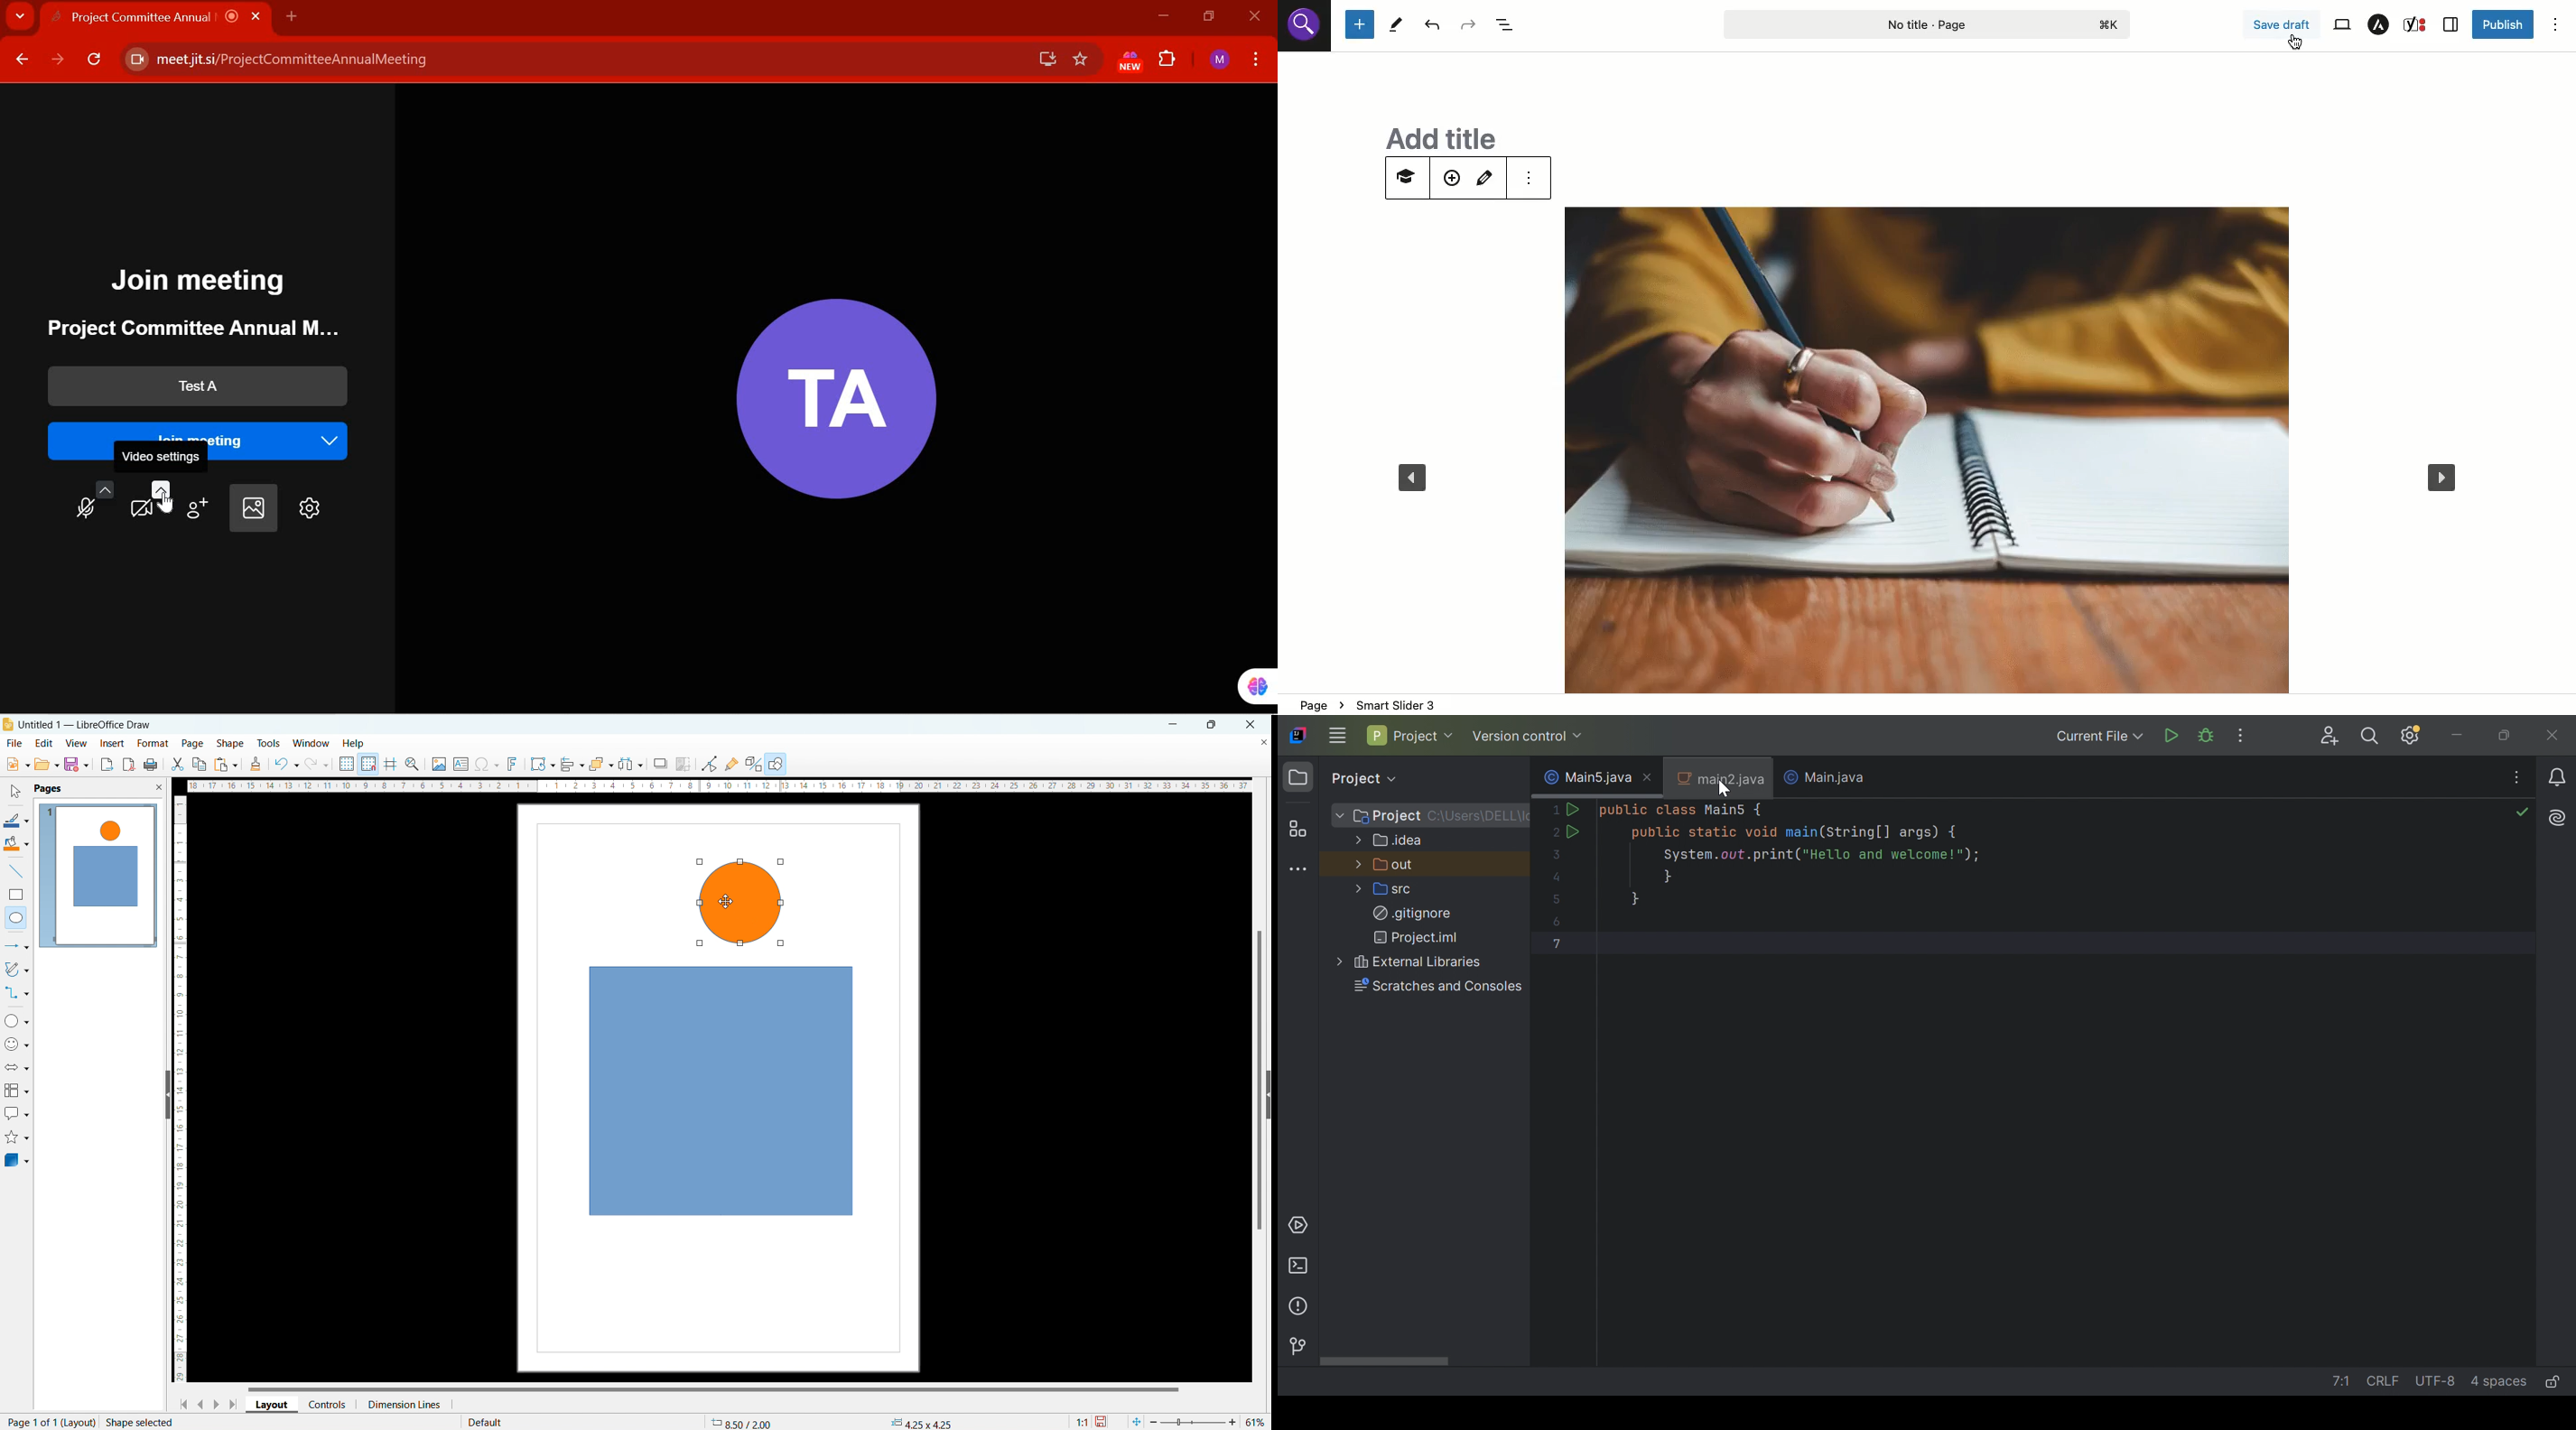 This screenshot has height=1456, width=2576. Describe the element at coordinates (1528, 737) in the screenshot. I see `Version control` at that location.